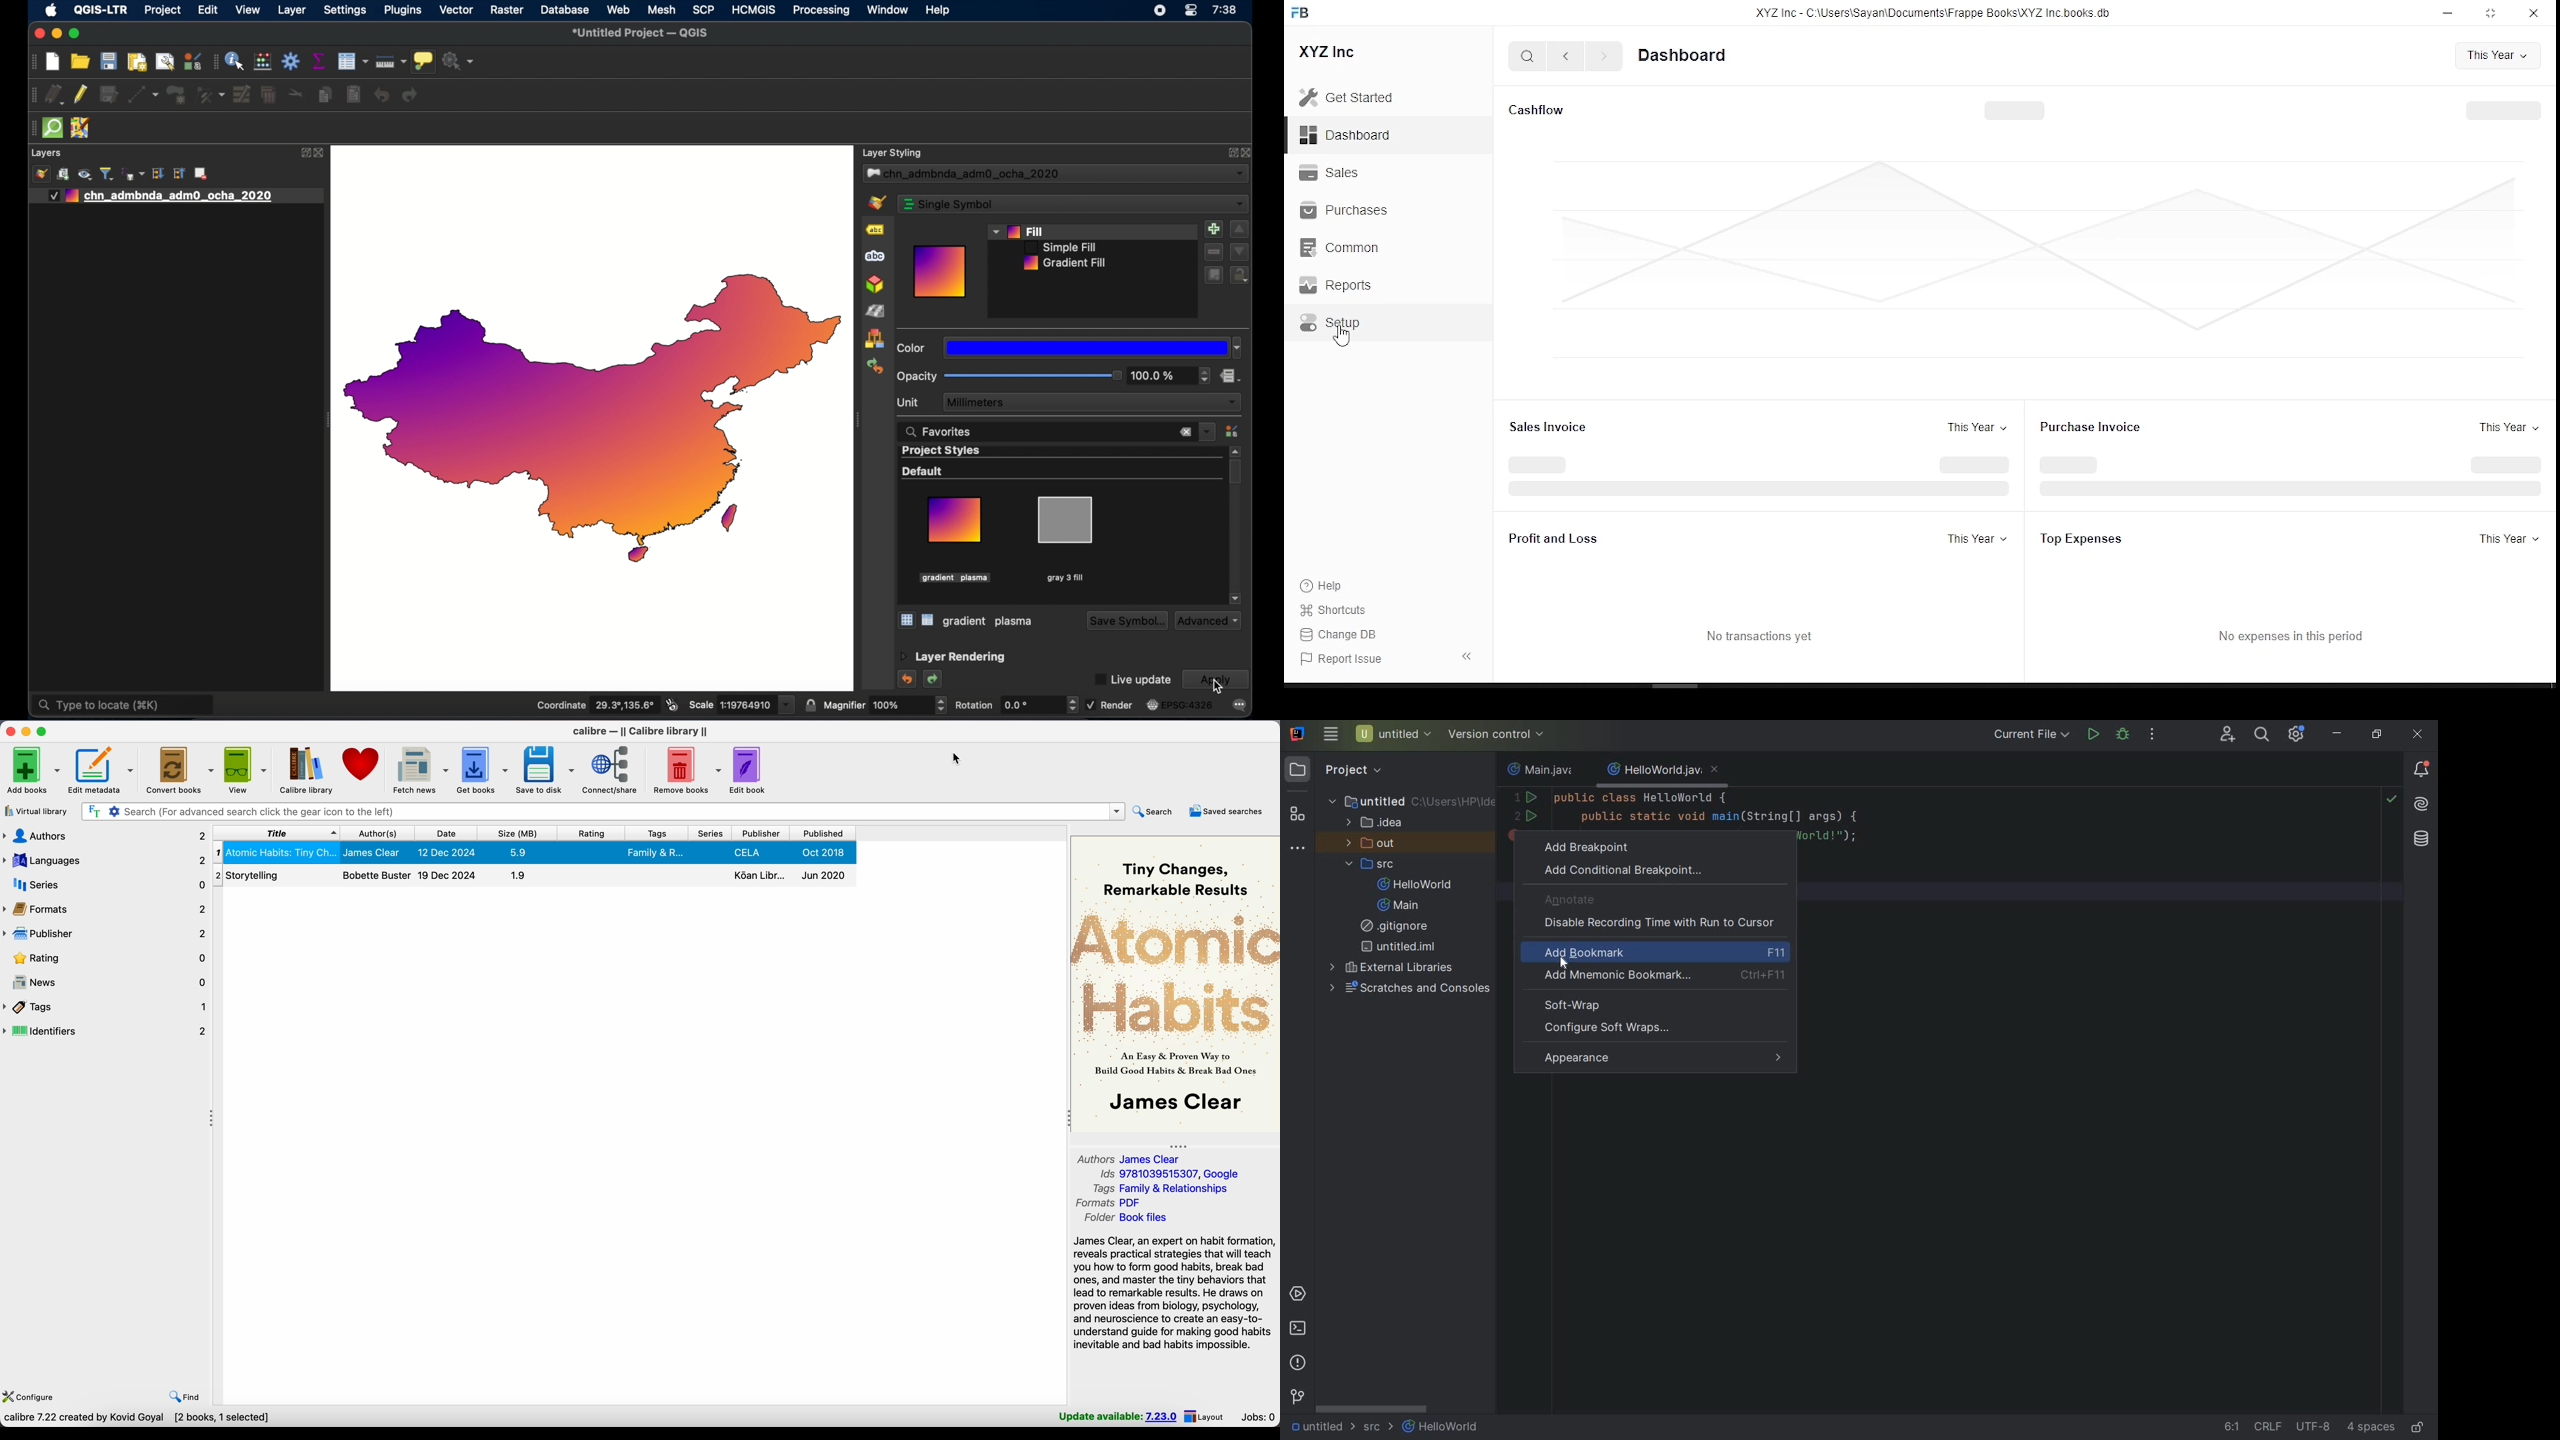  I want to click on previous, so click(1564, 56).